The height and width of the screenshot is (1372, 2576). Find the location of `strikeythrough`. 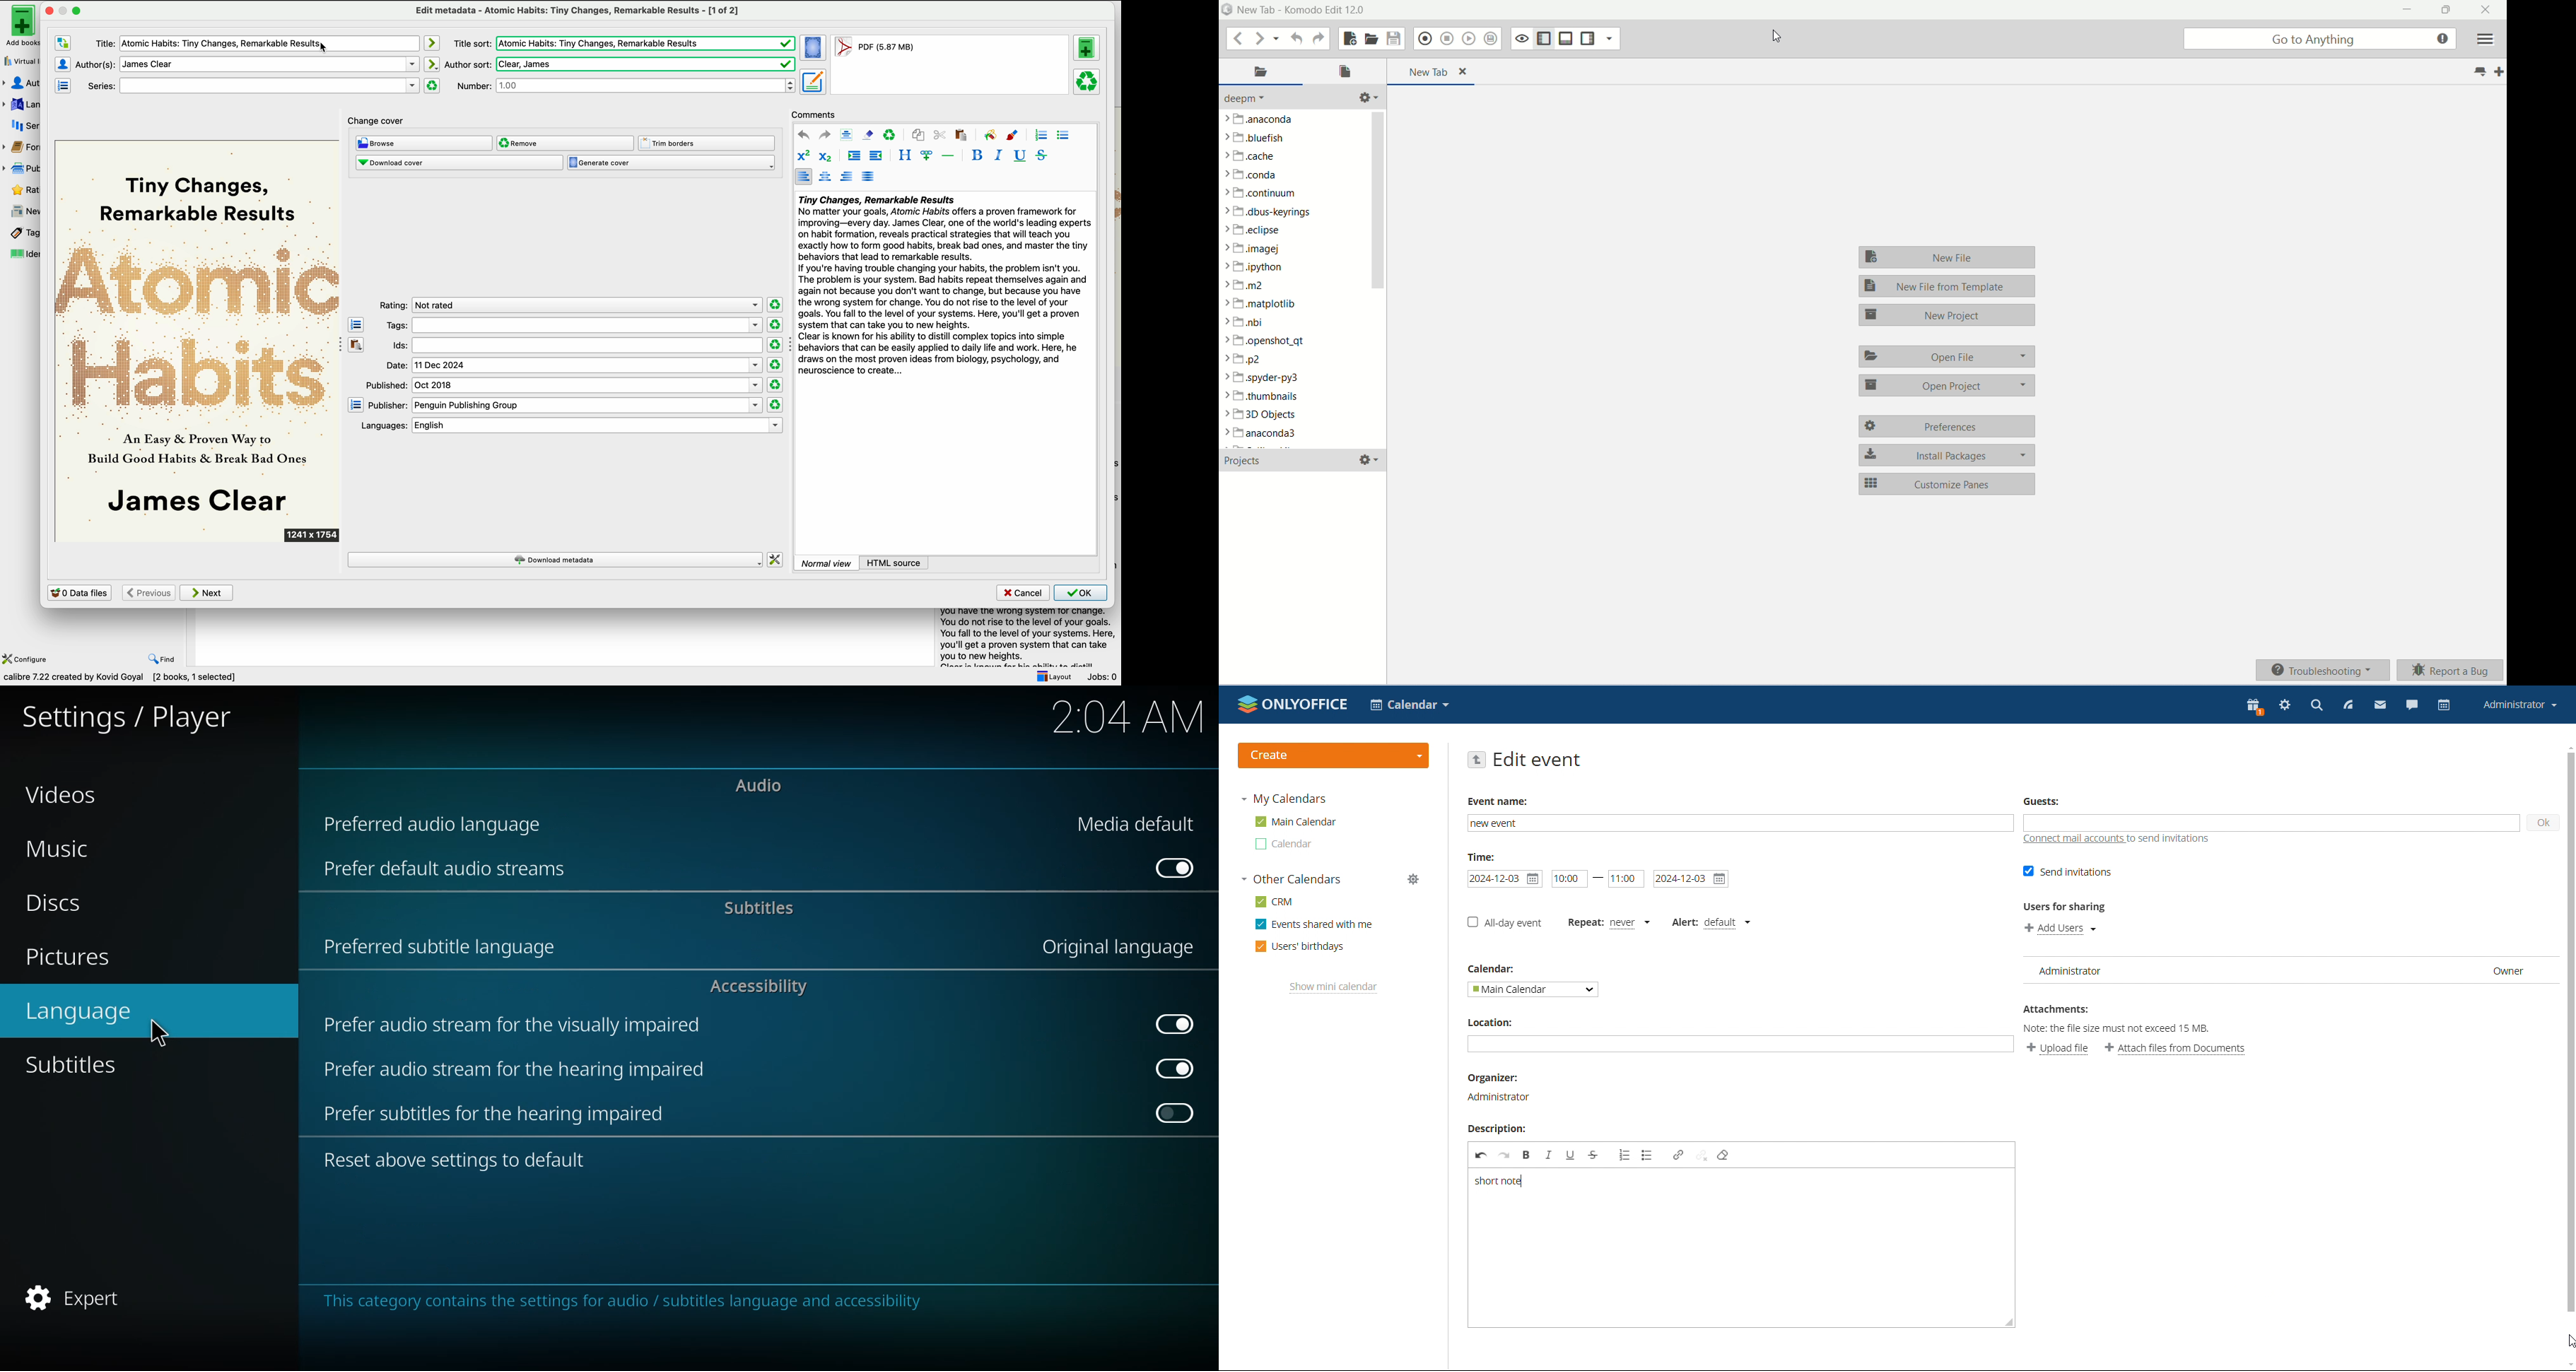

strikeythrough is located at coordinates (1043, 156).